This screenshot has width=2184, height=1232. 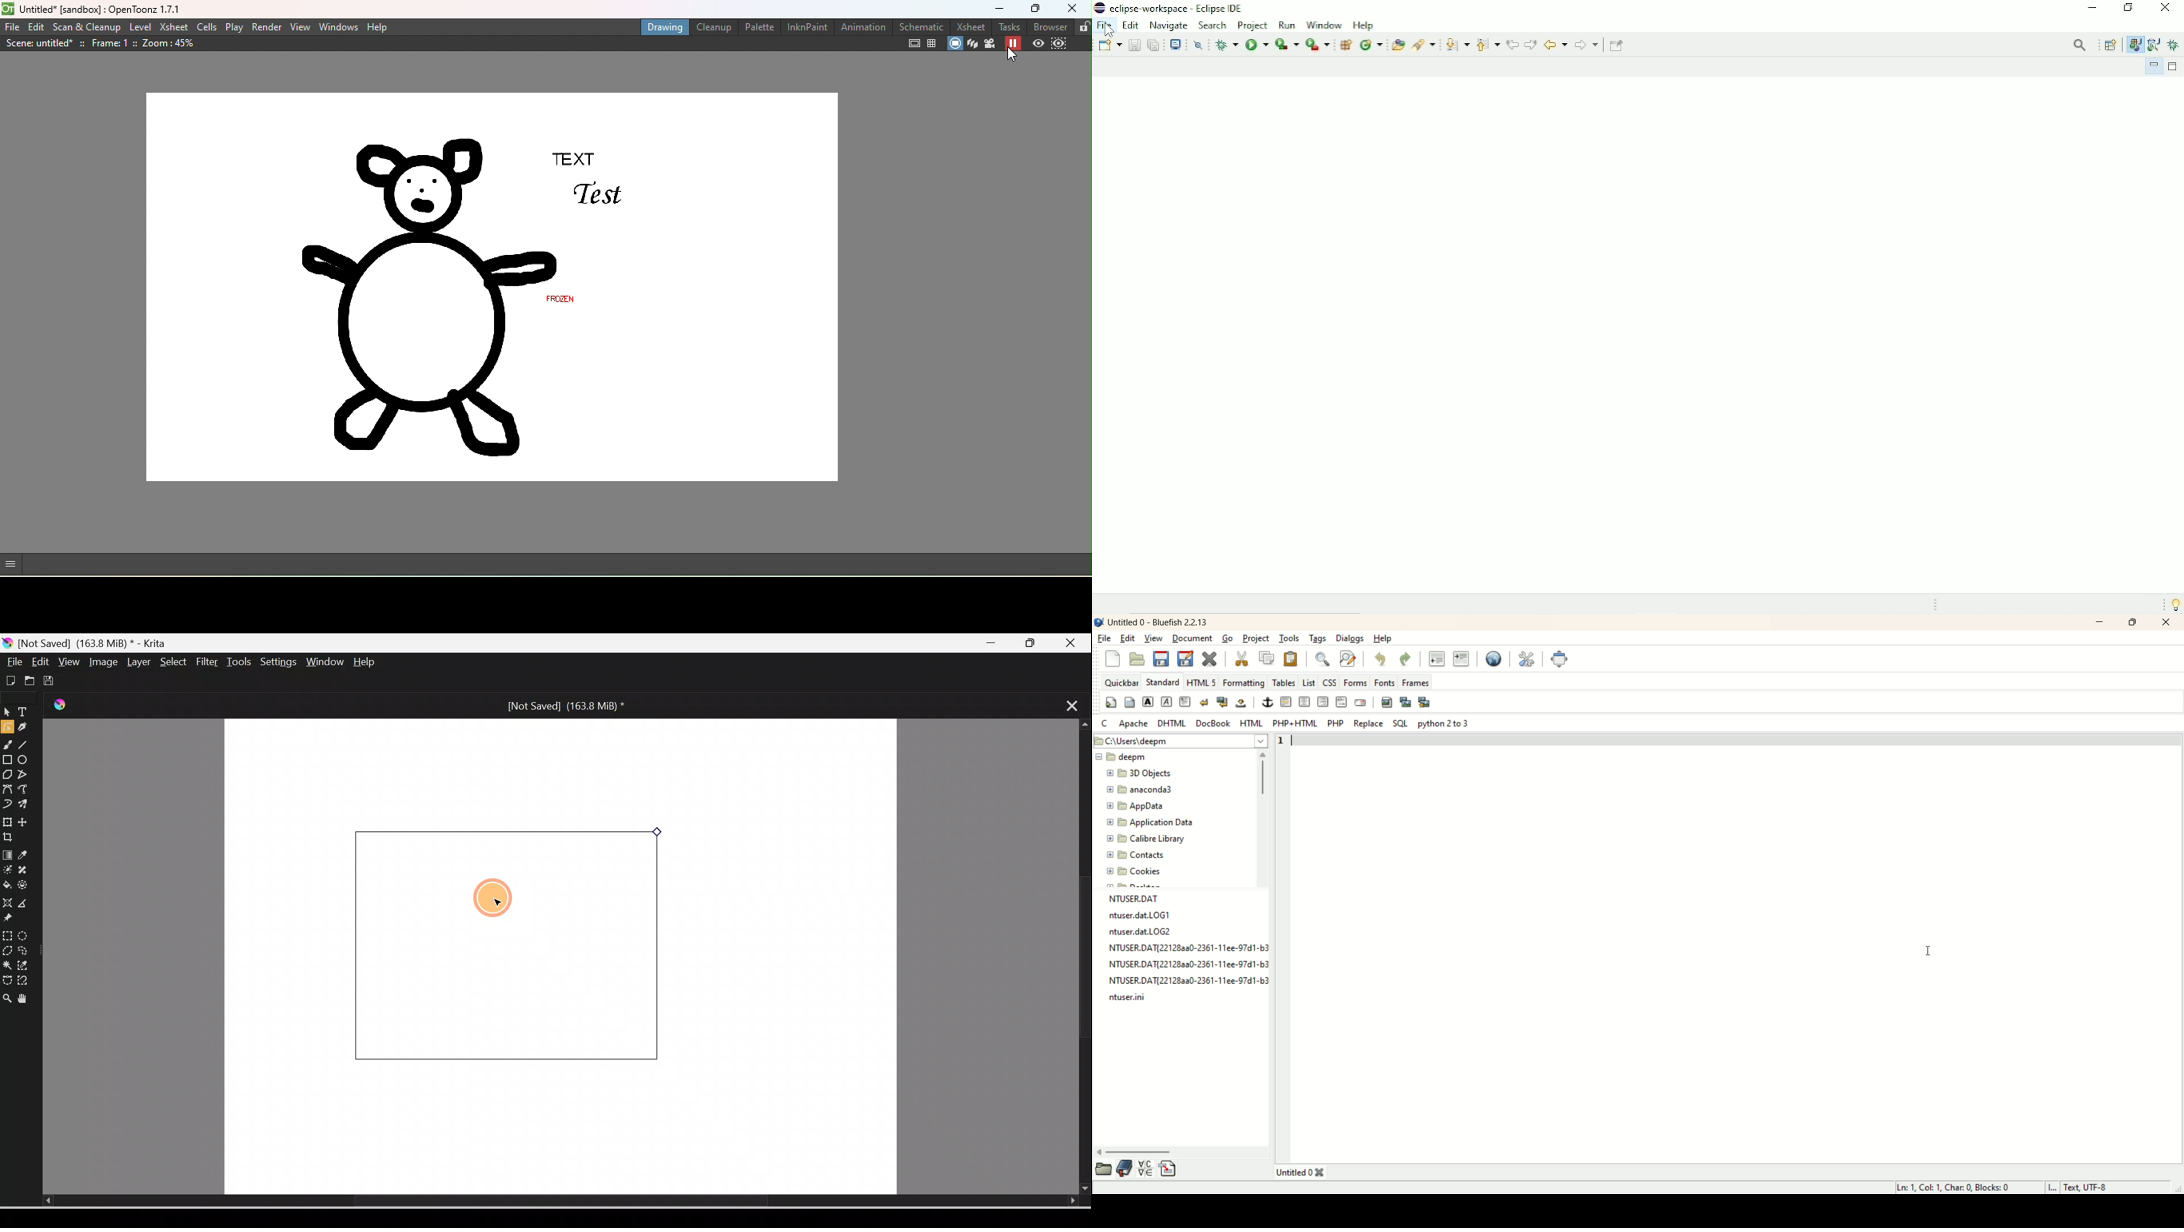 What do you see at coordinates (1960, 1187) in the screenshot?
I see `ln, col, char, block` at bounding box center [1960, 1187].